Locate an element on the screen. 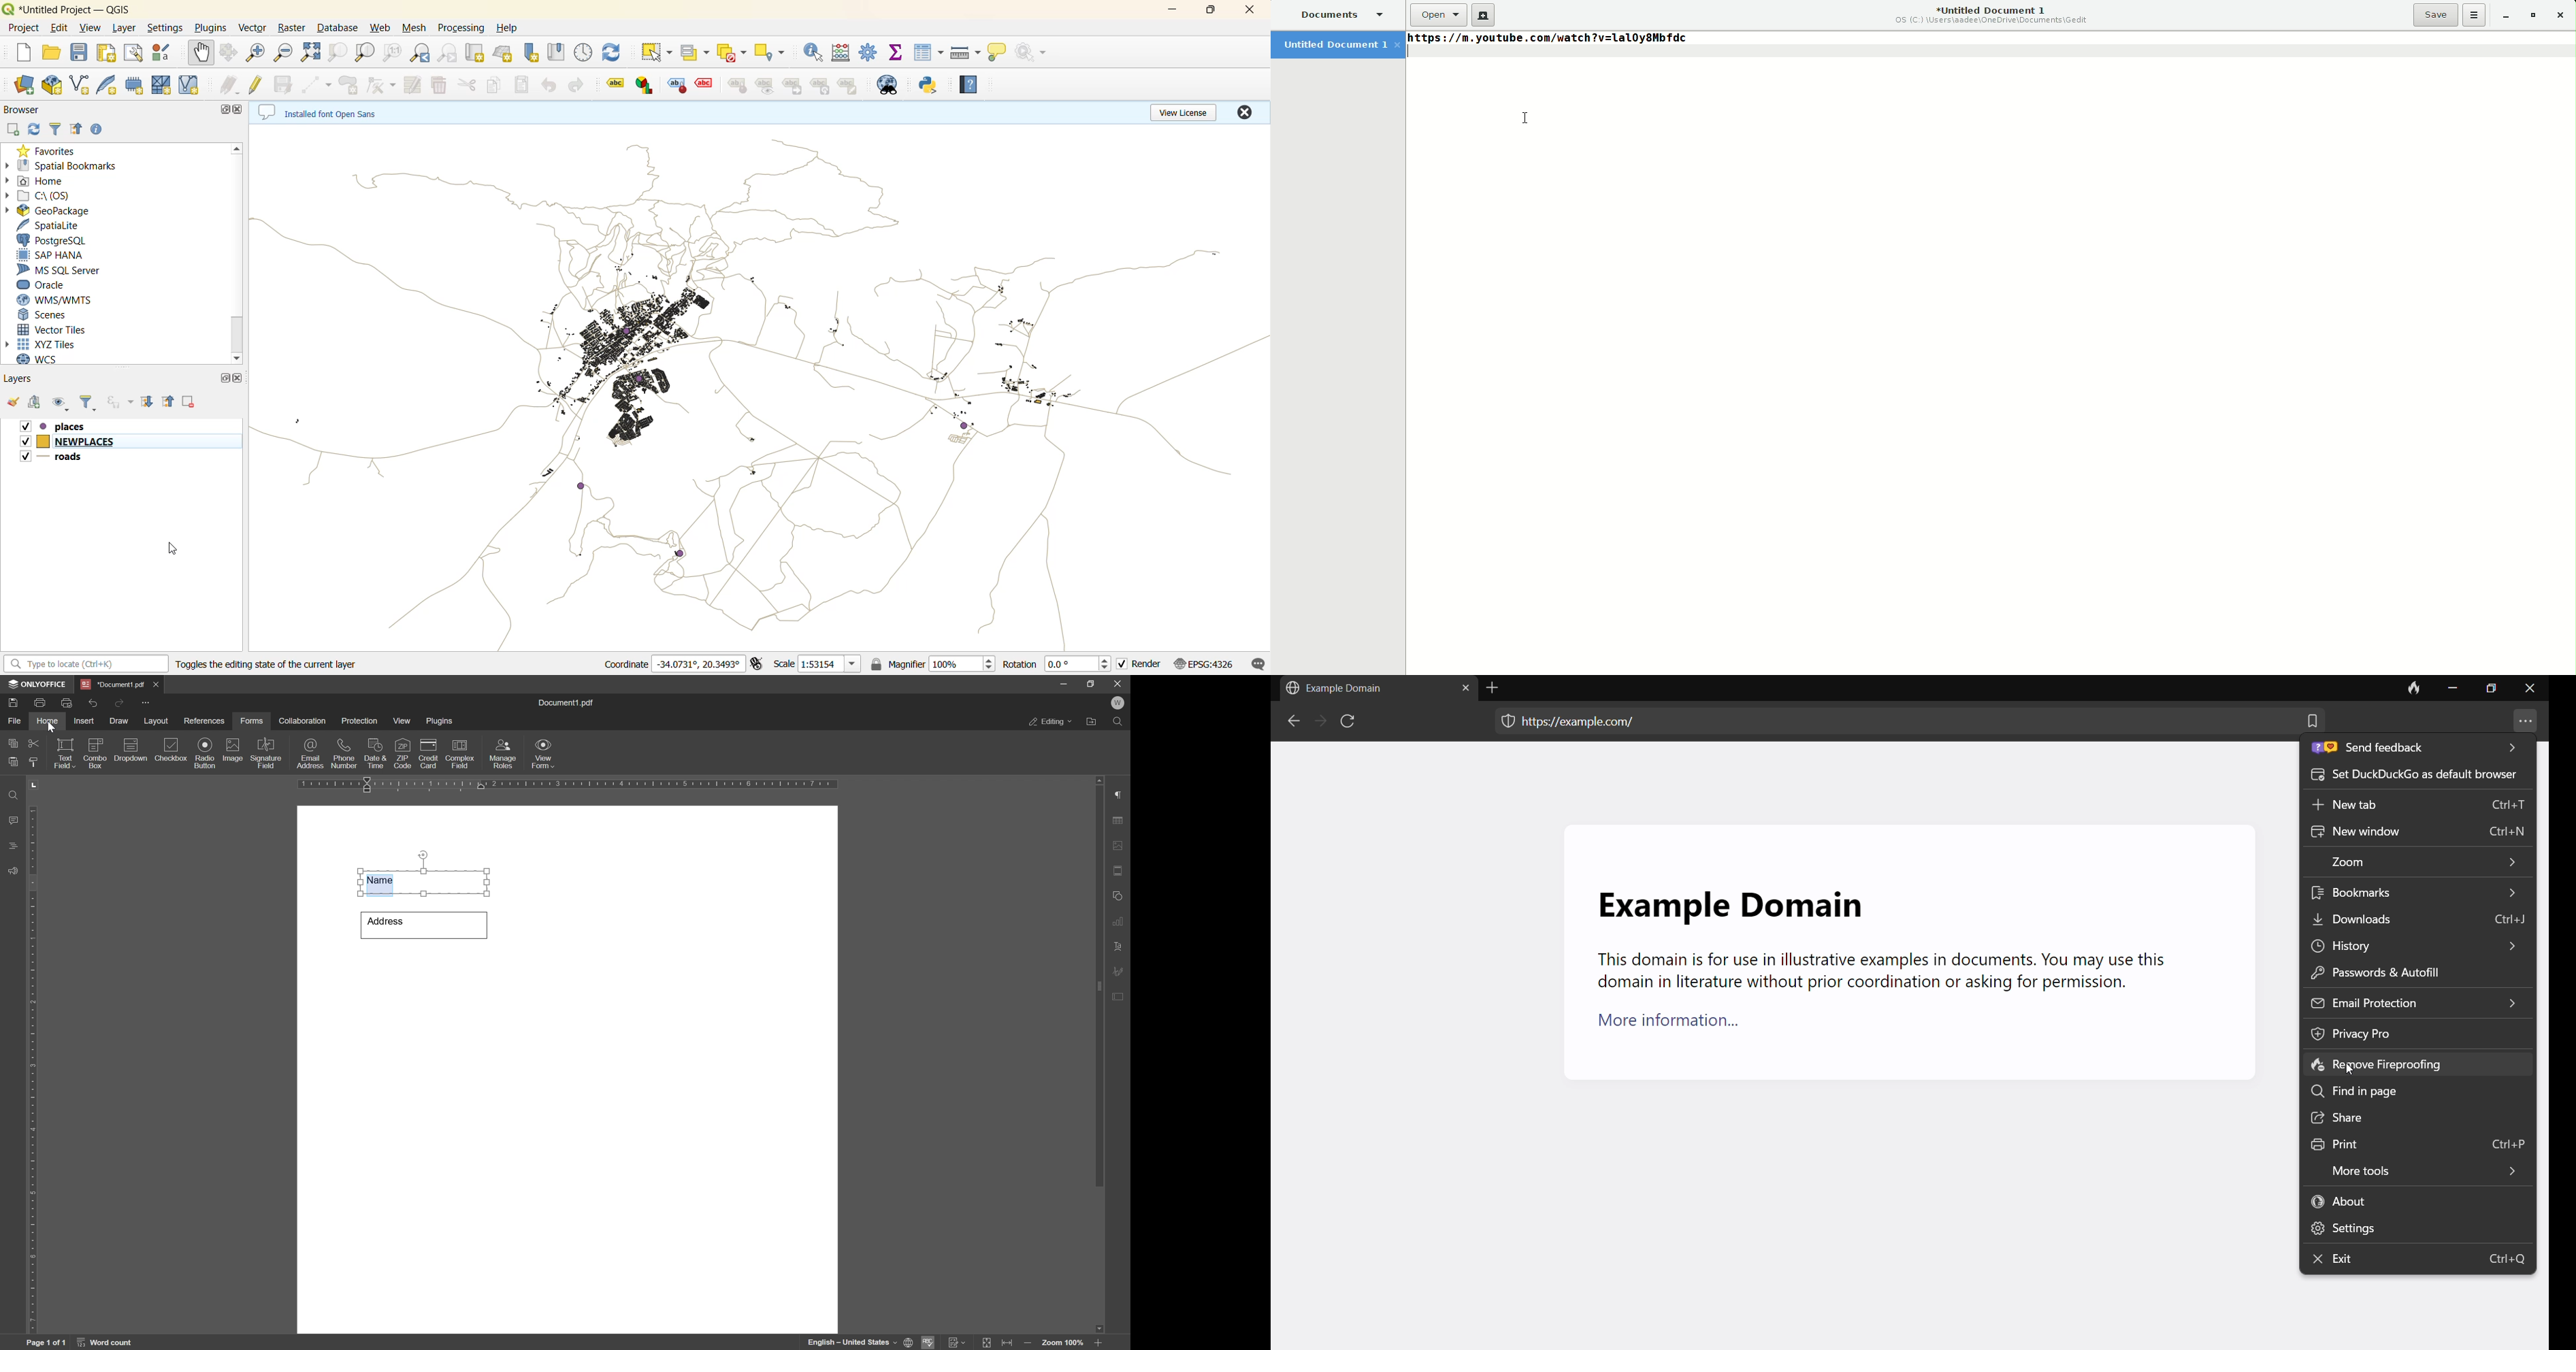 The image size is (2576, 1372). new geopackage layer is located at coordinates (52, 85).